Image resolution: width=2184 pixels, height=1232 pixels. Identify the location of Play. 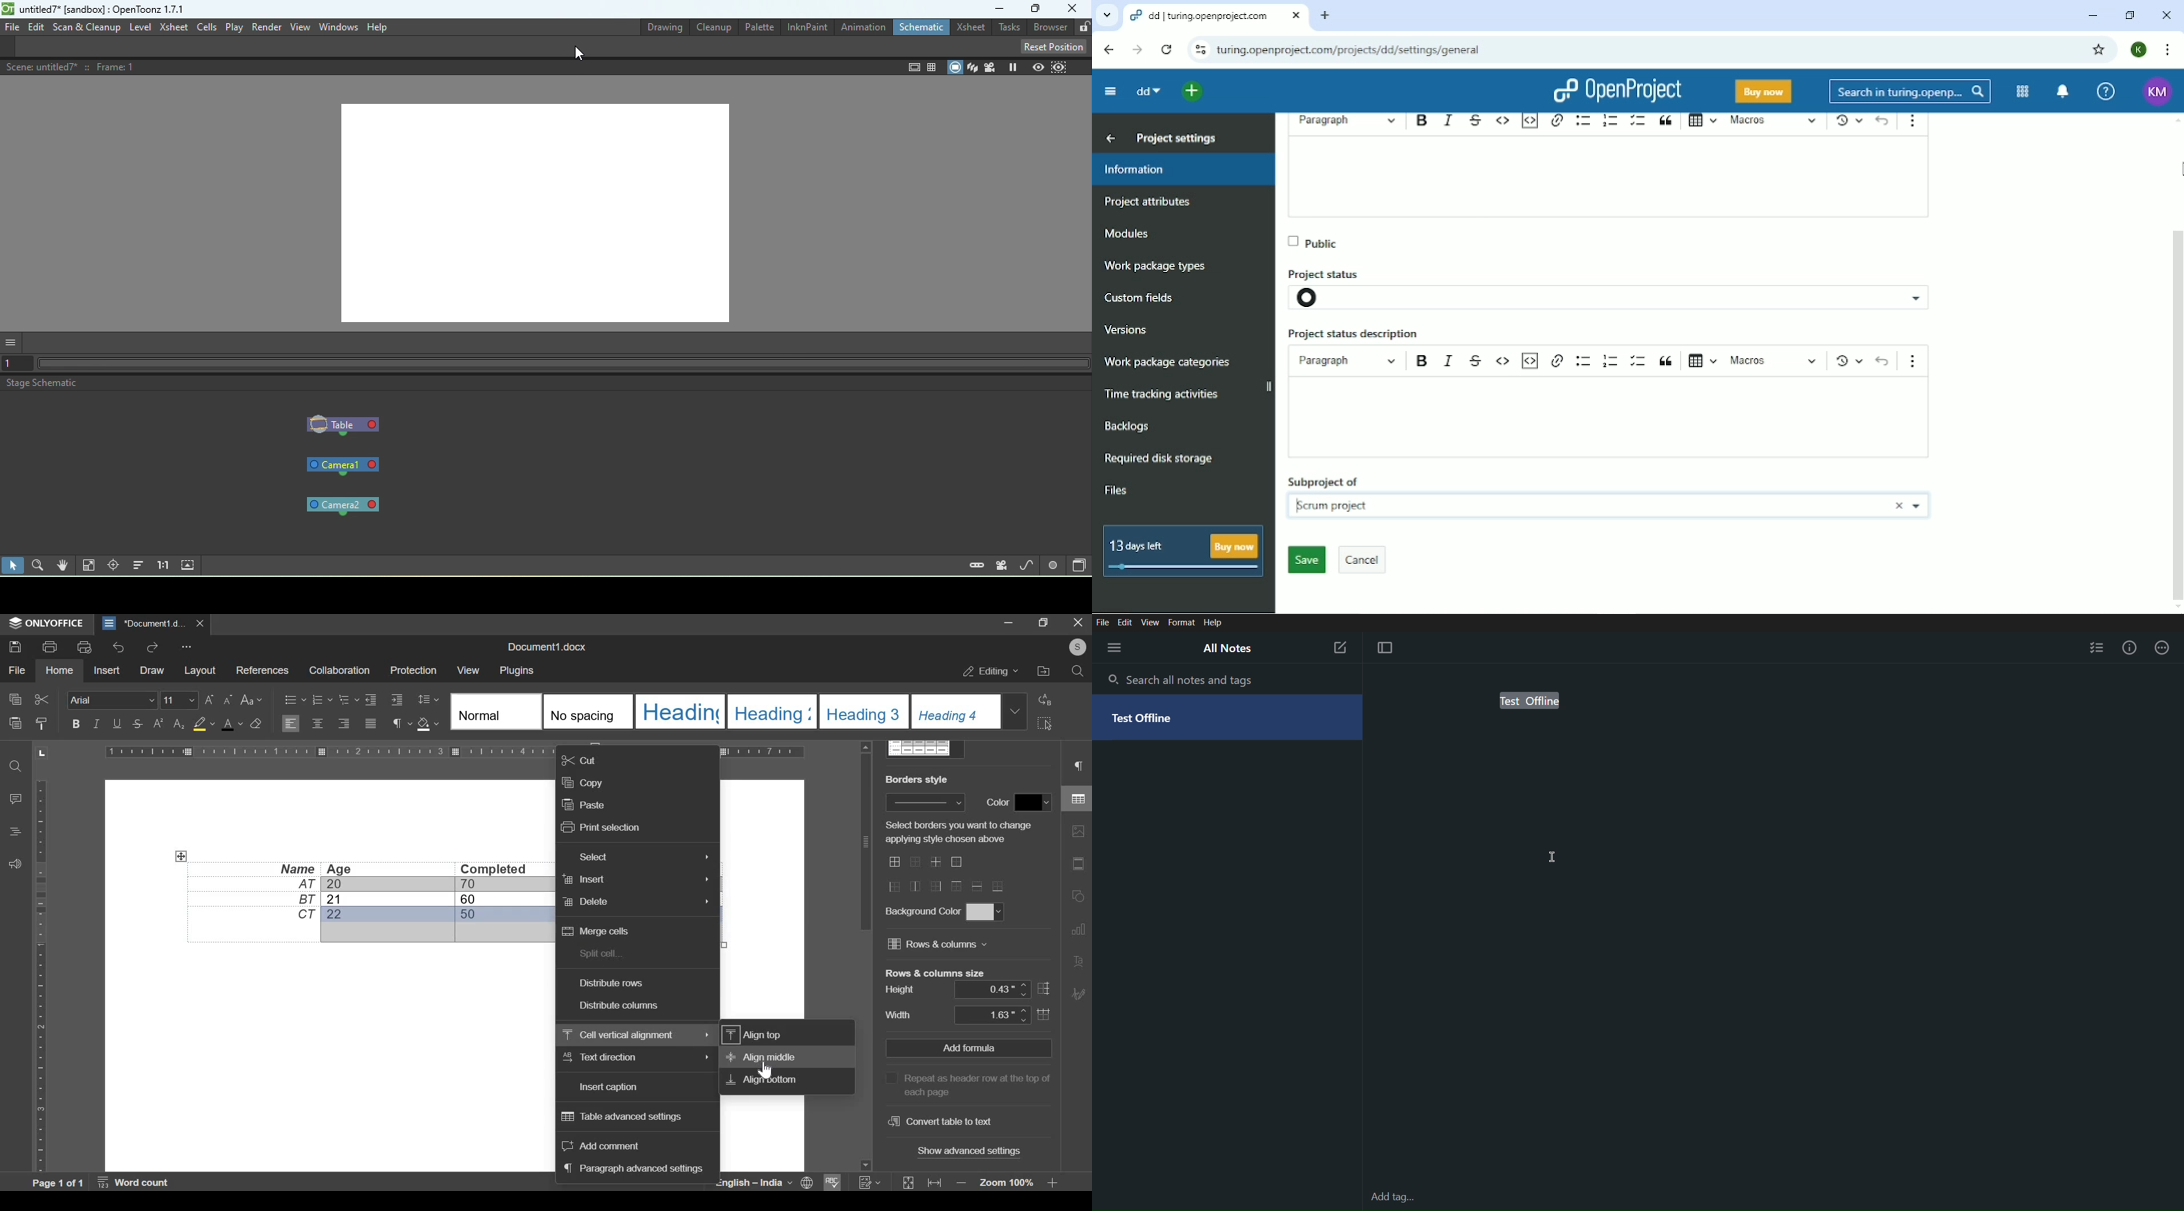
(234, 29).